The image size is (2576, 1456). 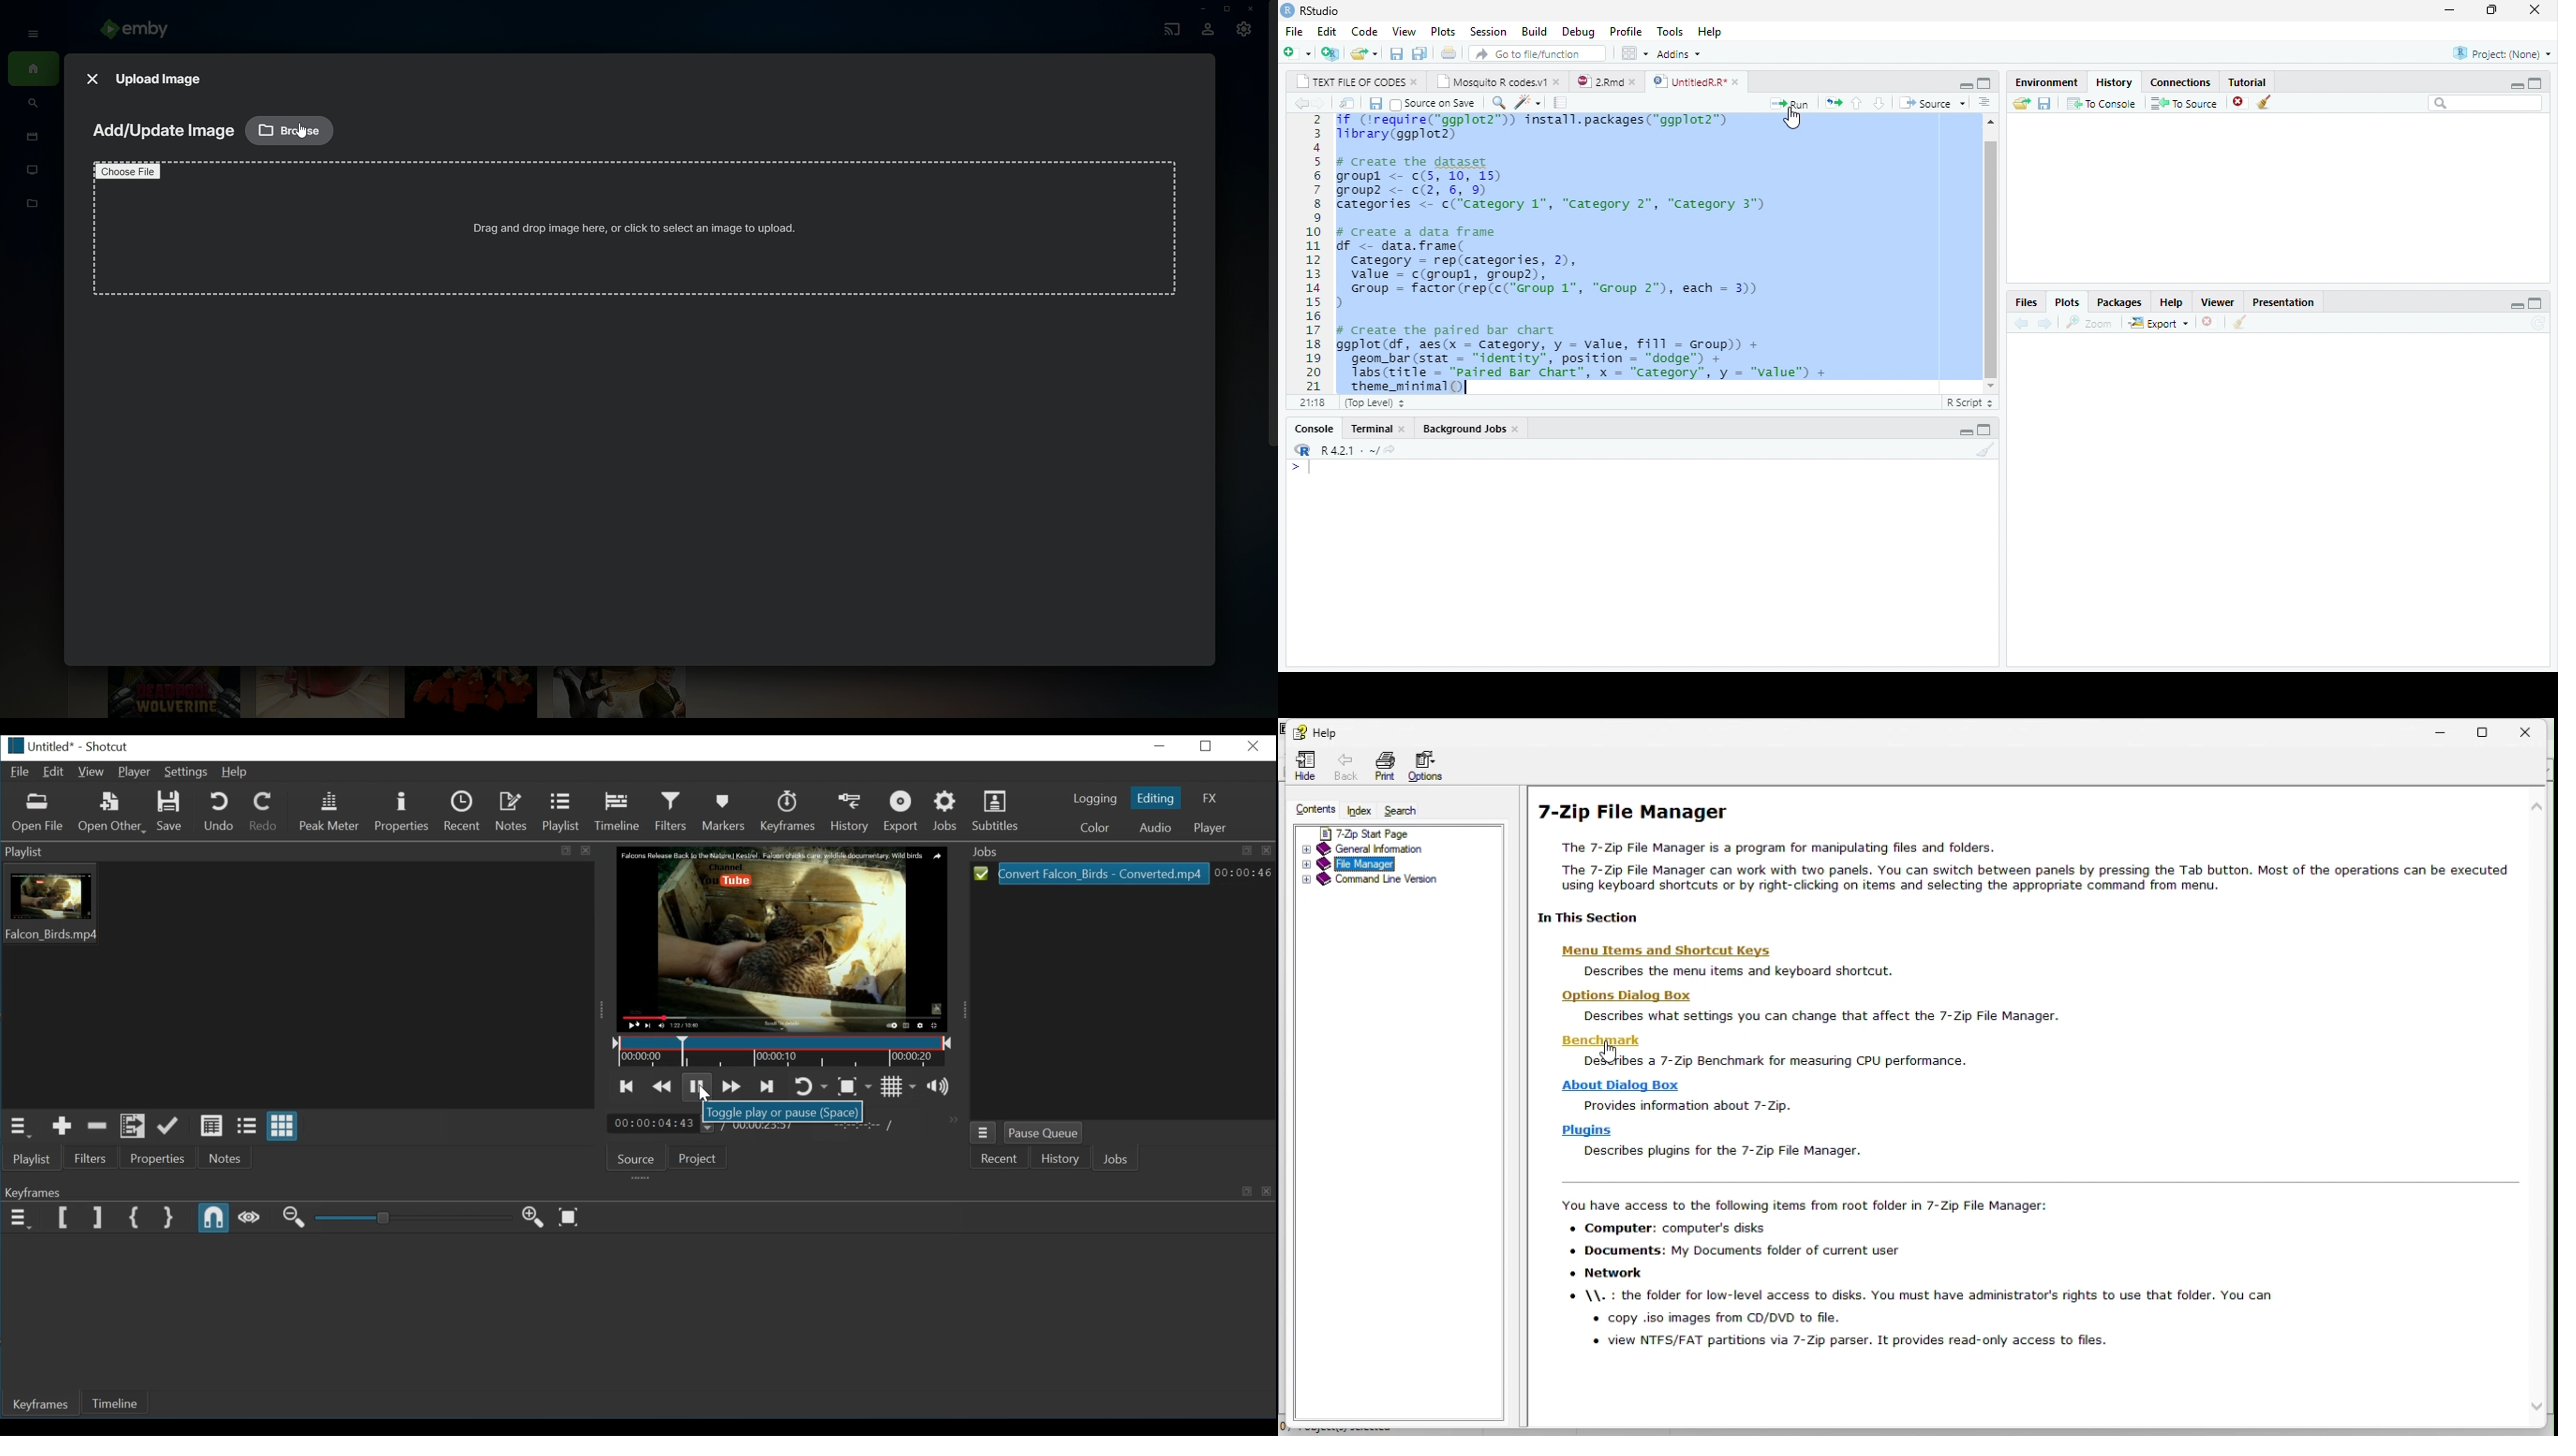 What do you see at coordinates (1625, 30) in the screenshot?
I see `profile` at bounding box center [1625, 30].